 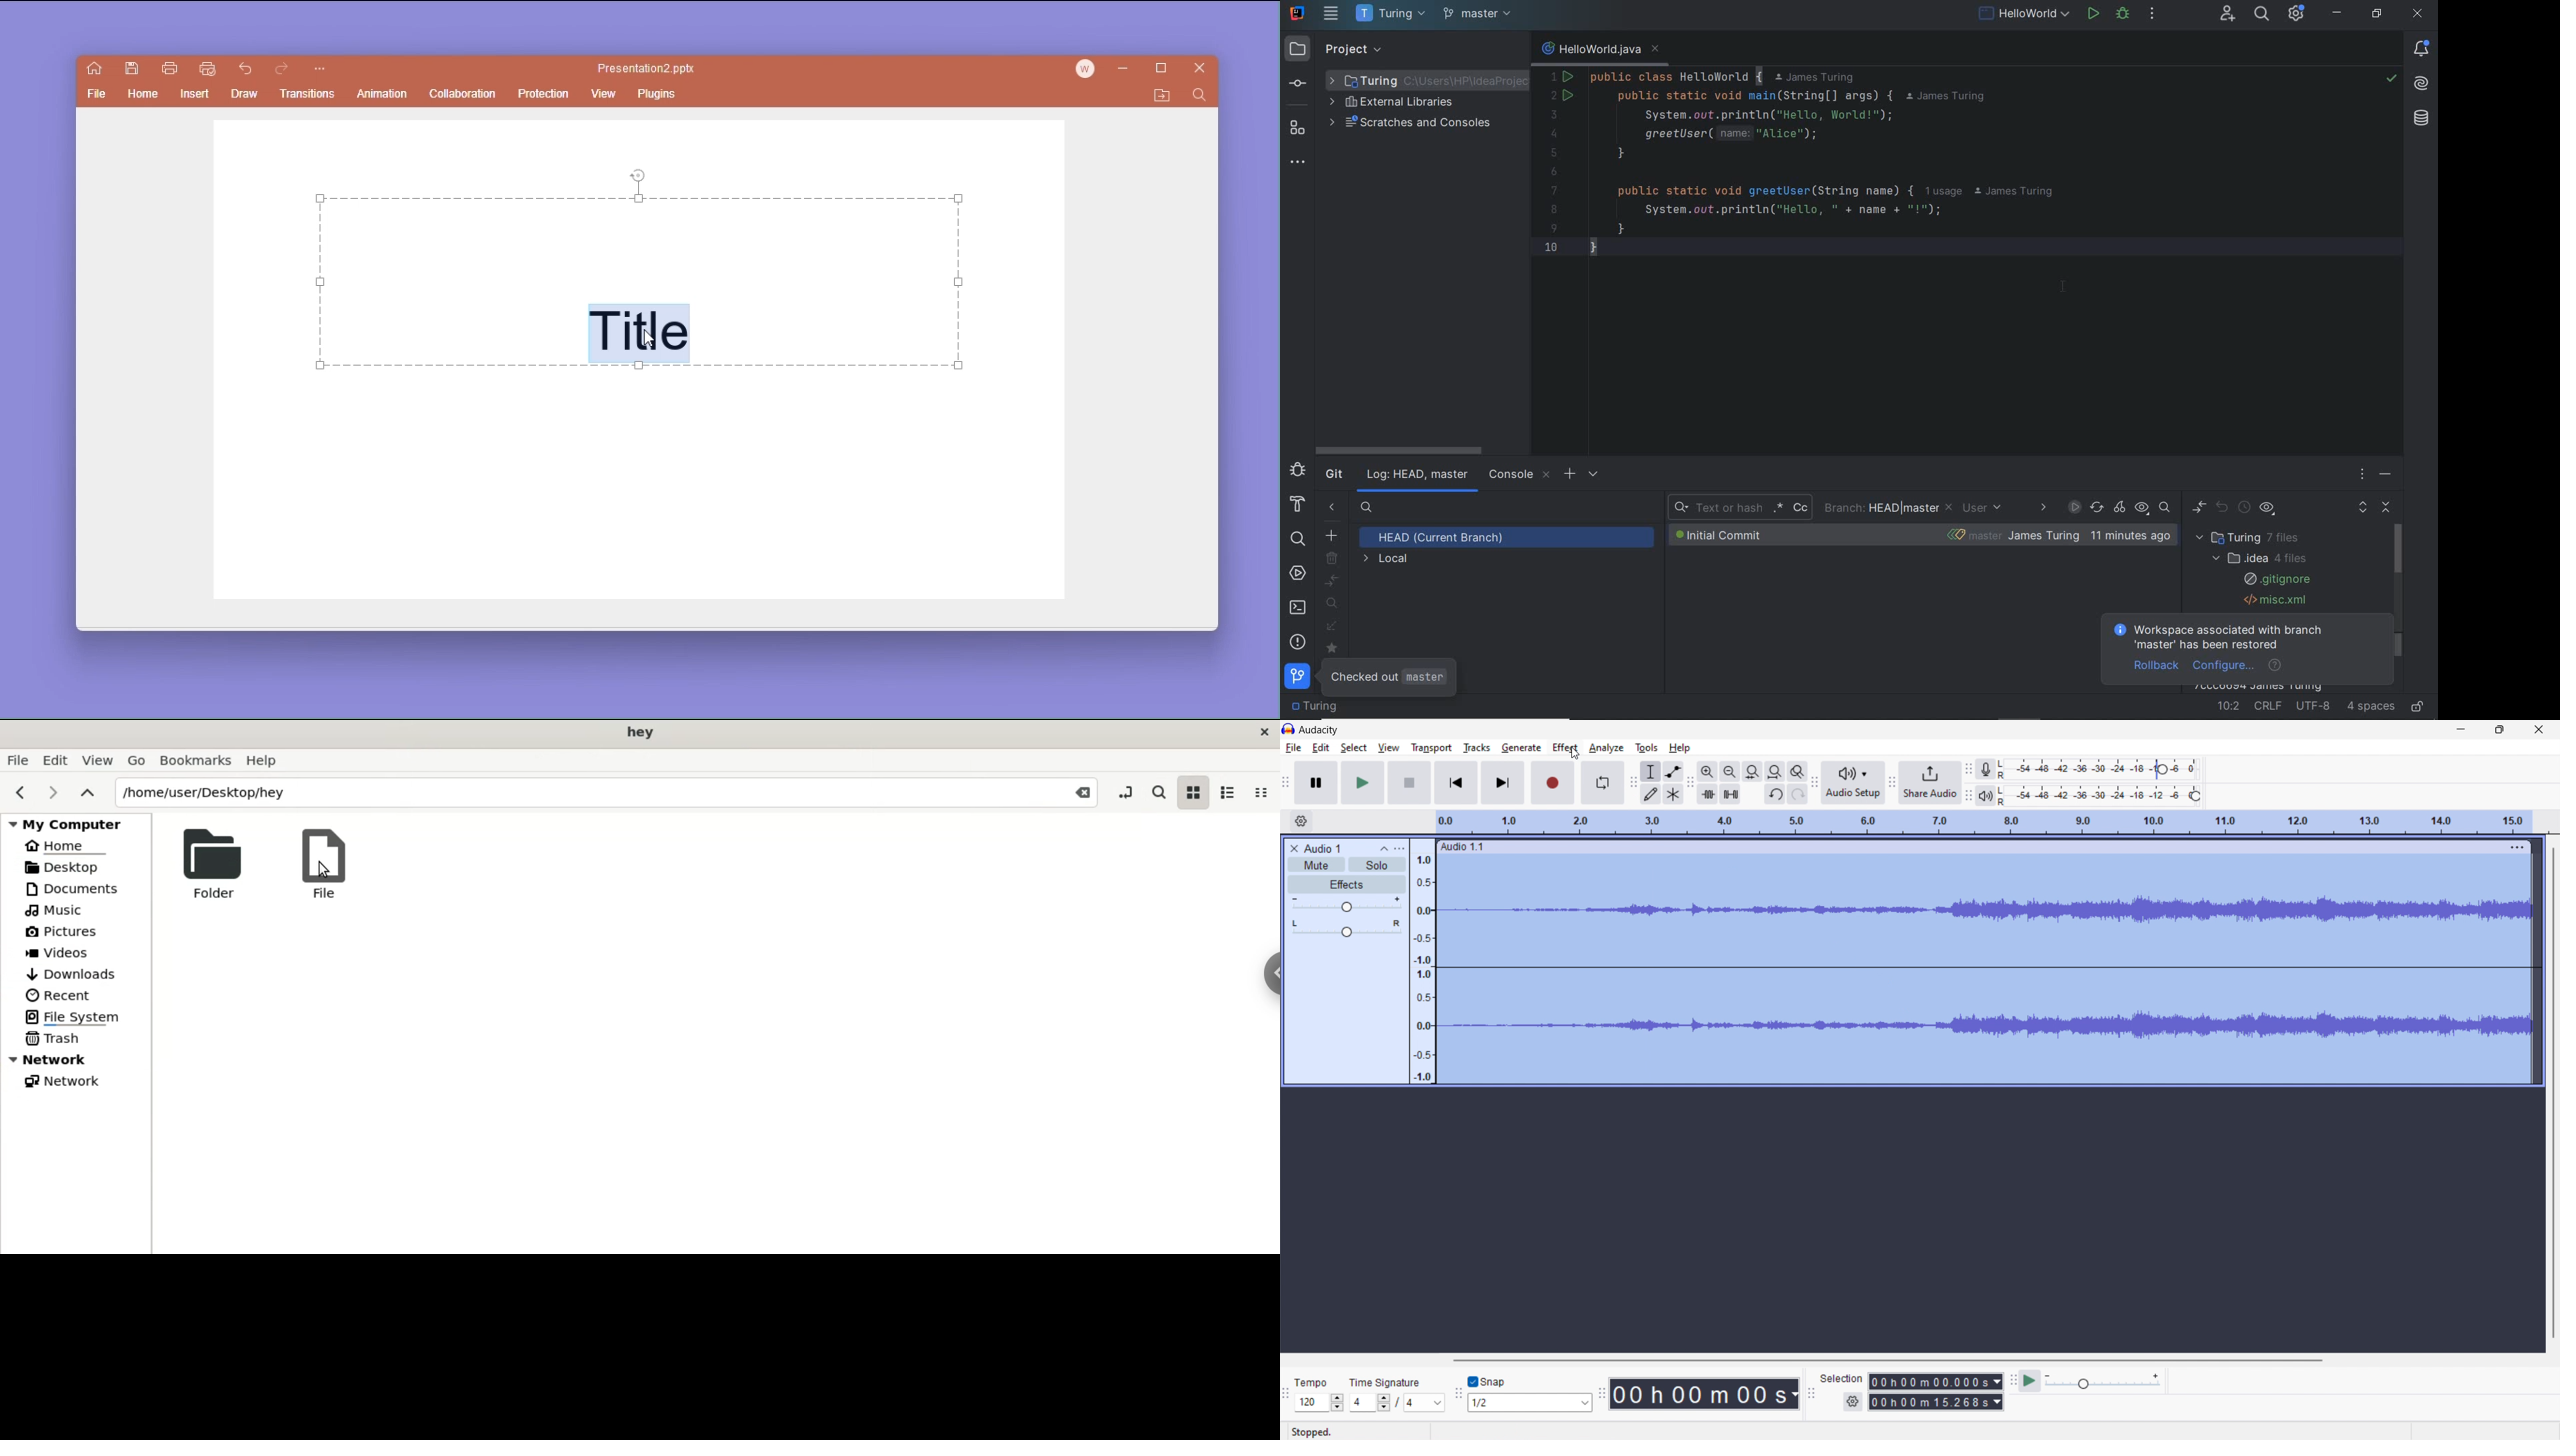 What do you see at coordinates (1388, 747) in the screenshot?
I see `view` at bounding box center [1388, 747].